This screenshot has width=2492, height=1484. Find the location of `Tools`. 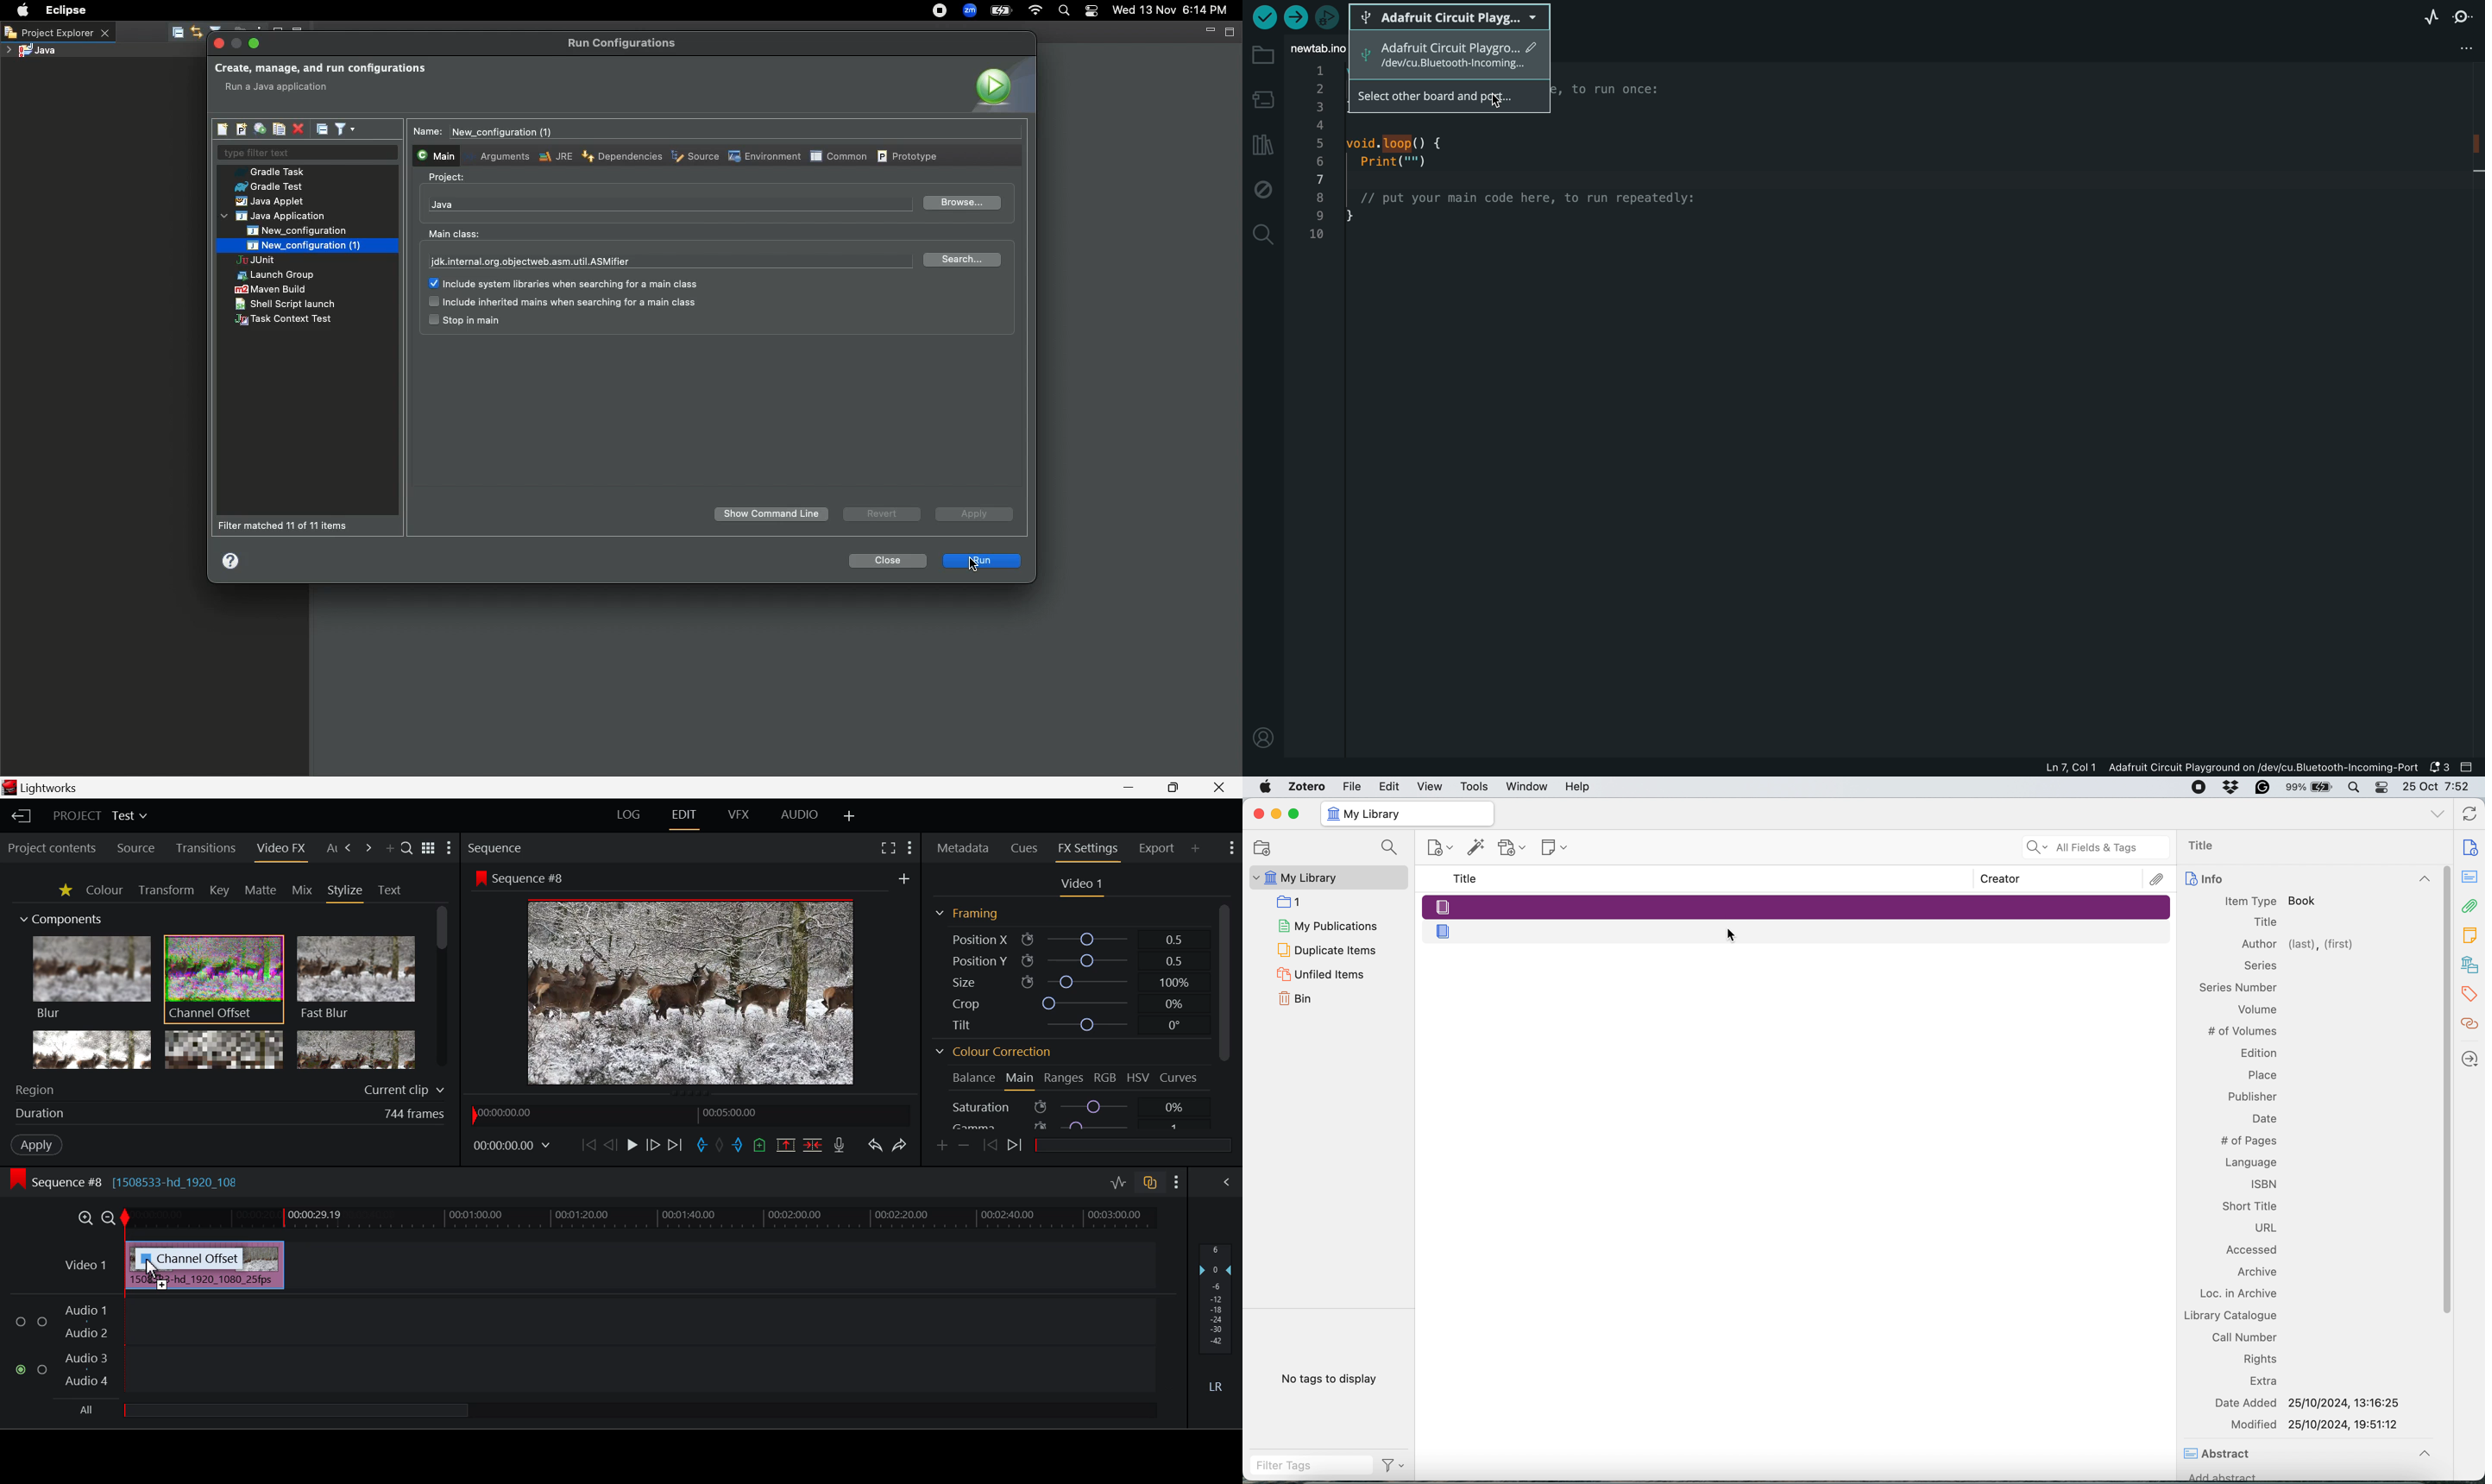

Tools is located at coordinates (1475, 787).